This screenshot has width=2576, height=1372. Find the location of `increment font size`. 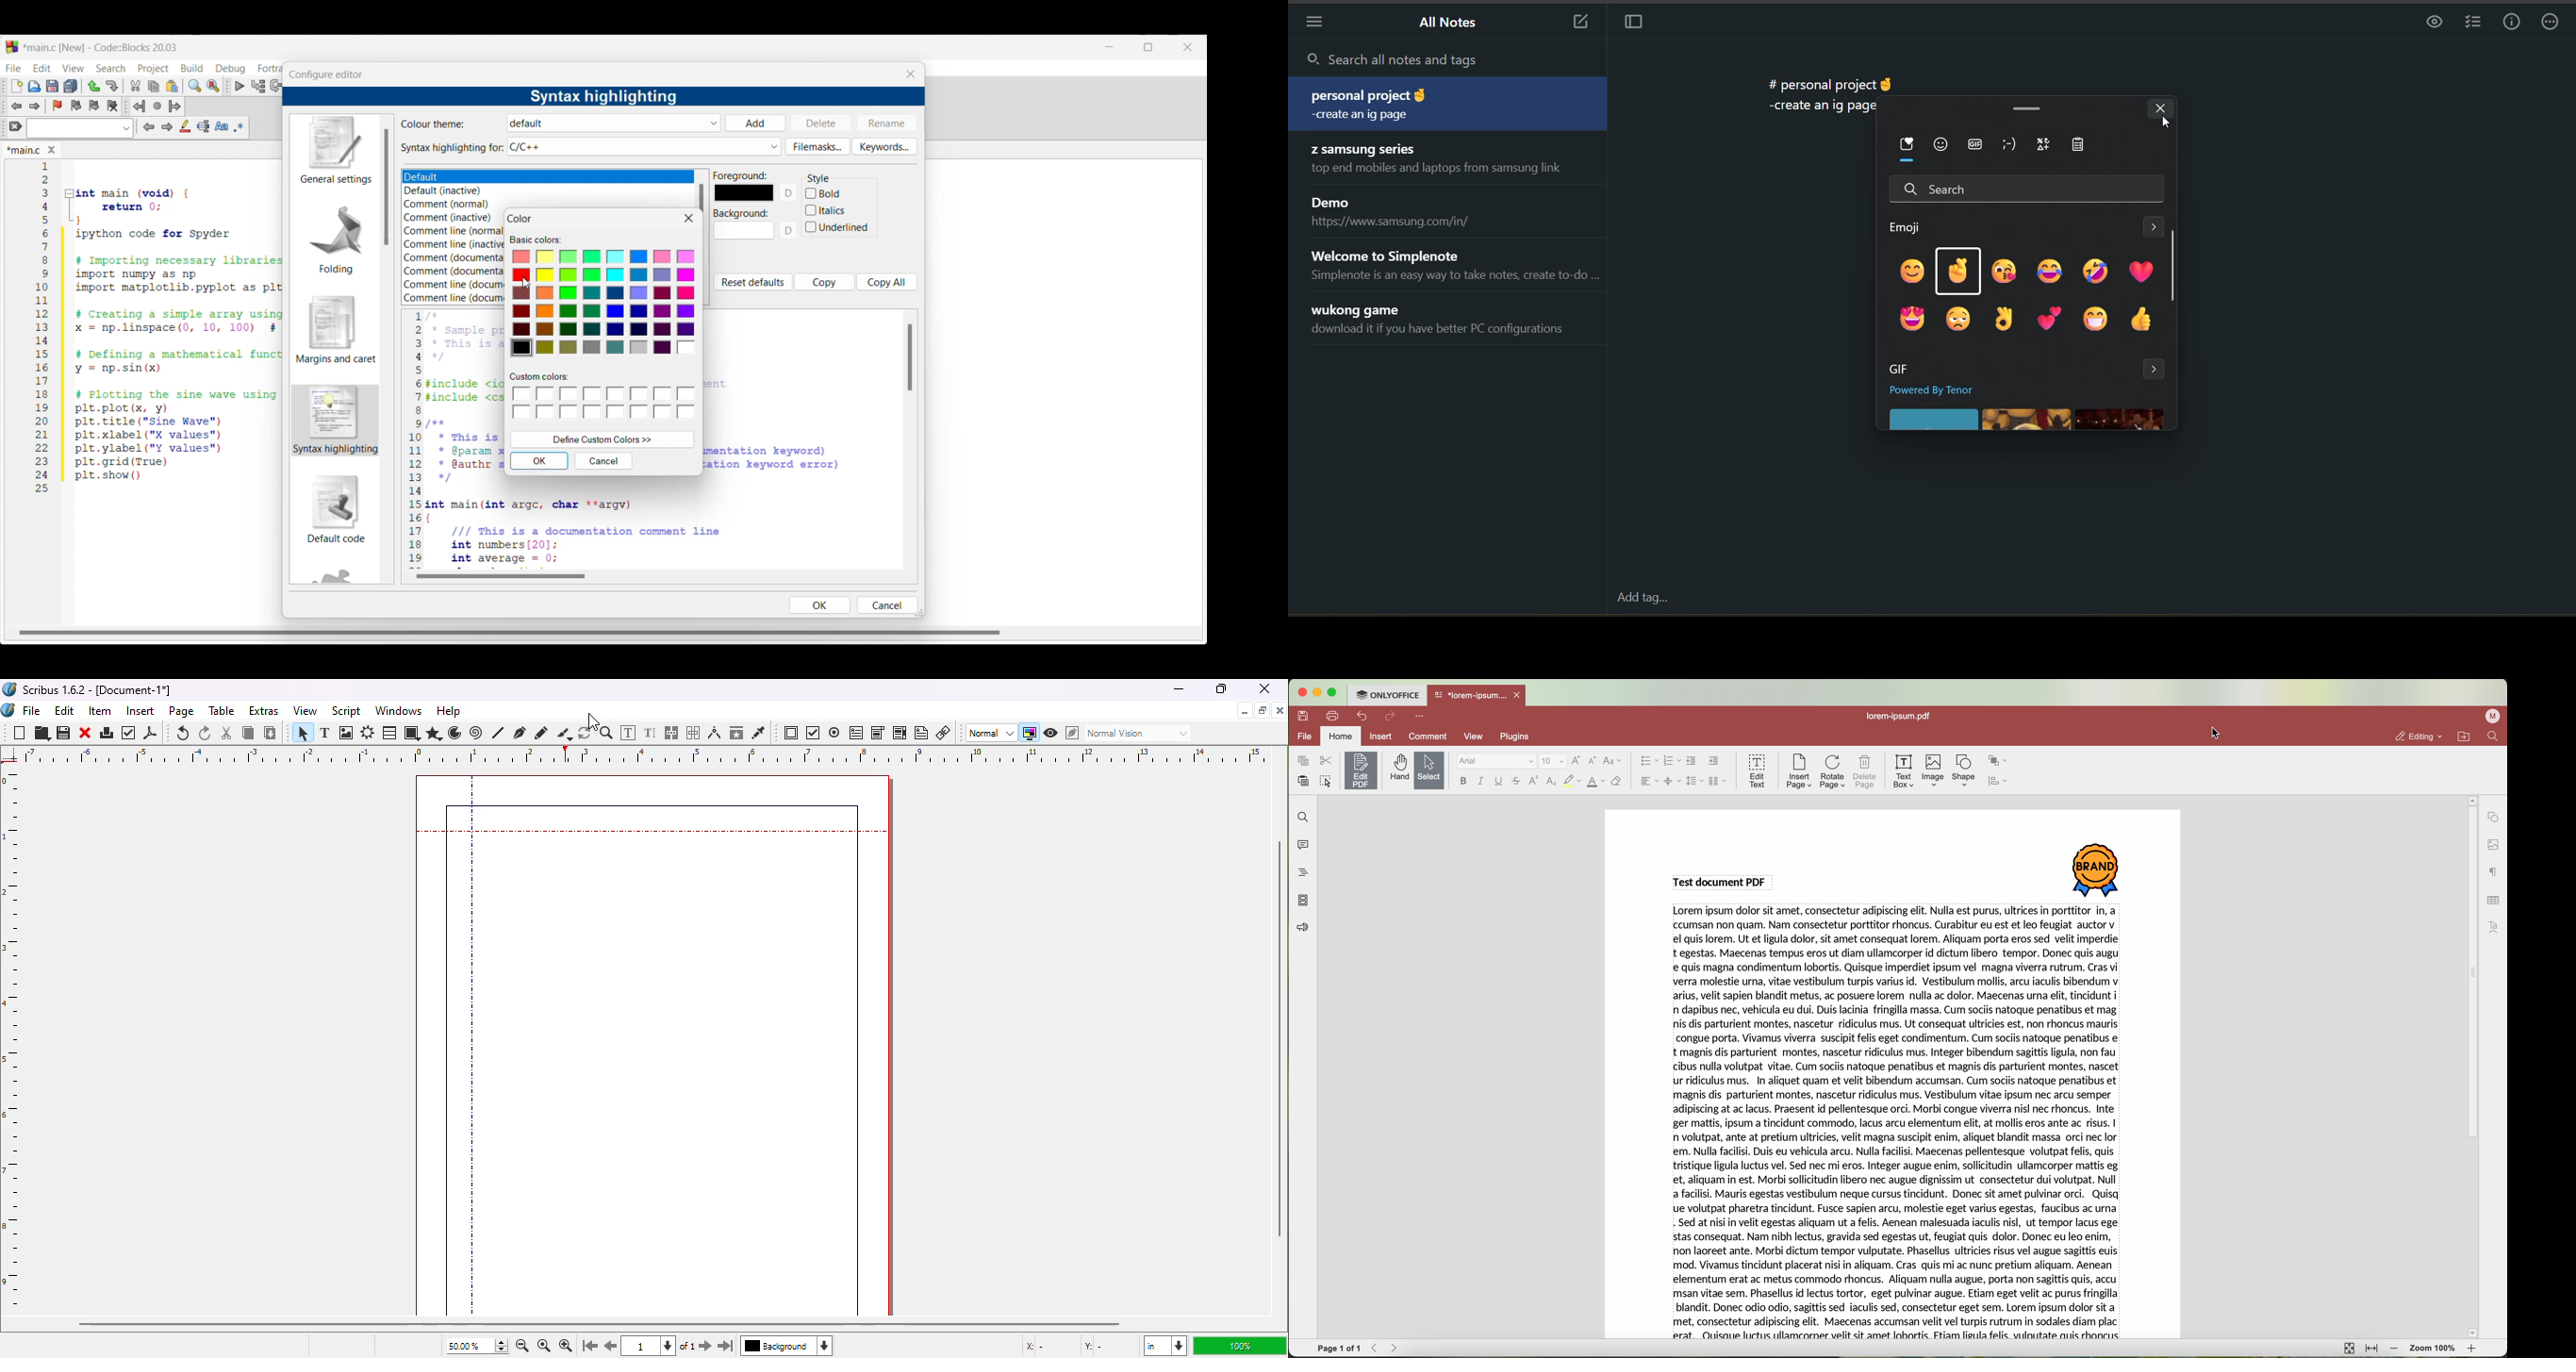

increment font size is located at coordinates (1576, 761).